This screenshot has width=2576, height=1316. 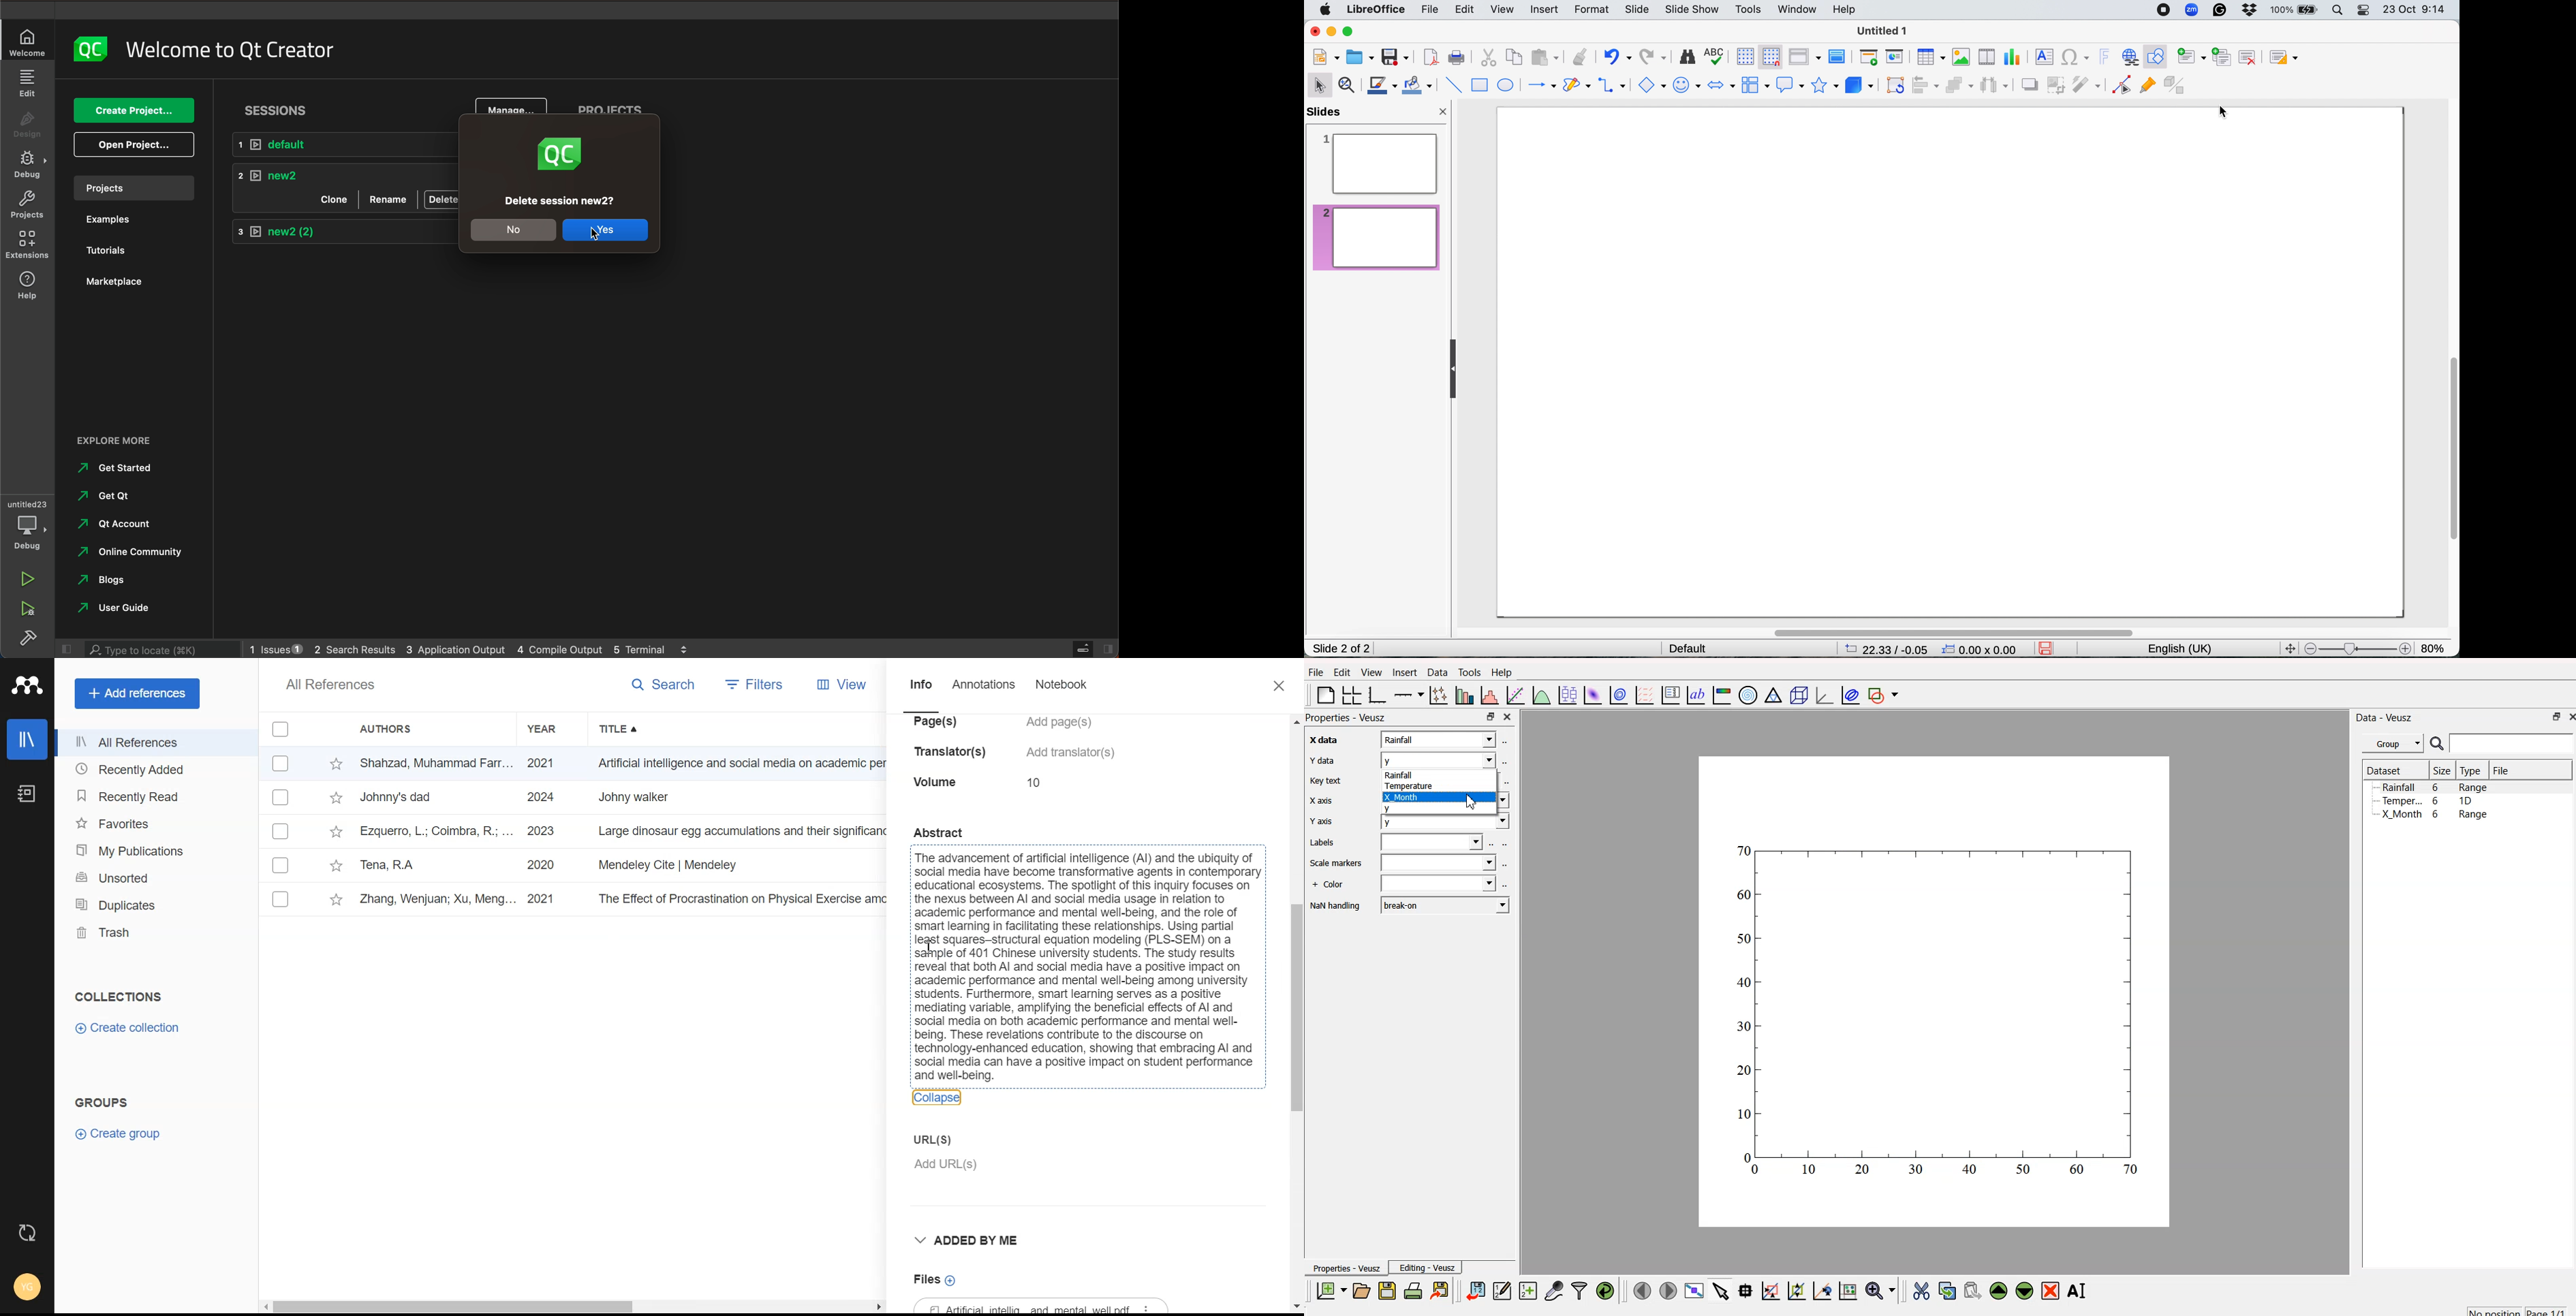 What do you see at coordinates (28, 245) in the screenshot?
I see `extensions` at bounding box center [28, 245].